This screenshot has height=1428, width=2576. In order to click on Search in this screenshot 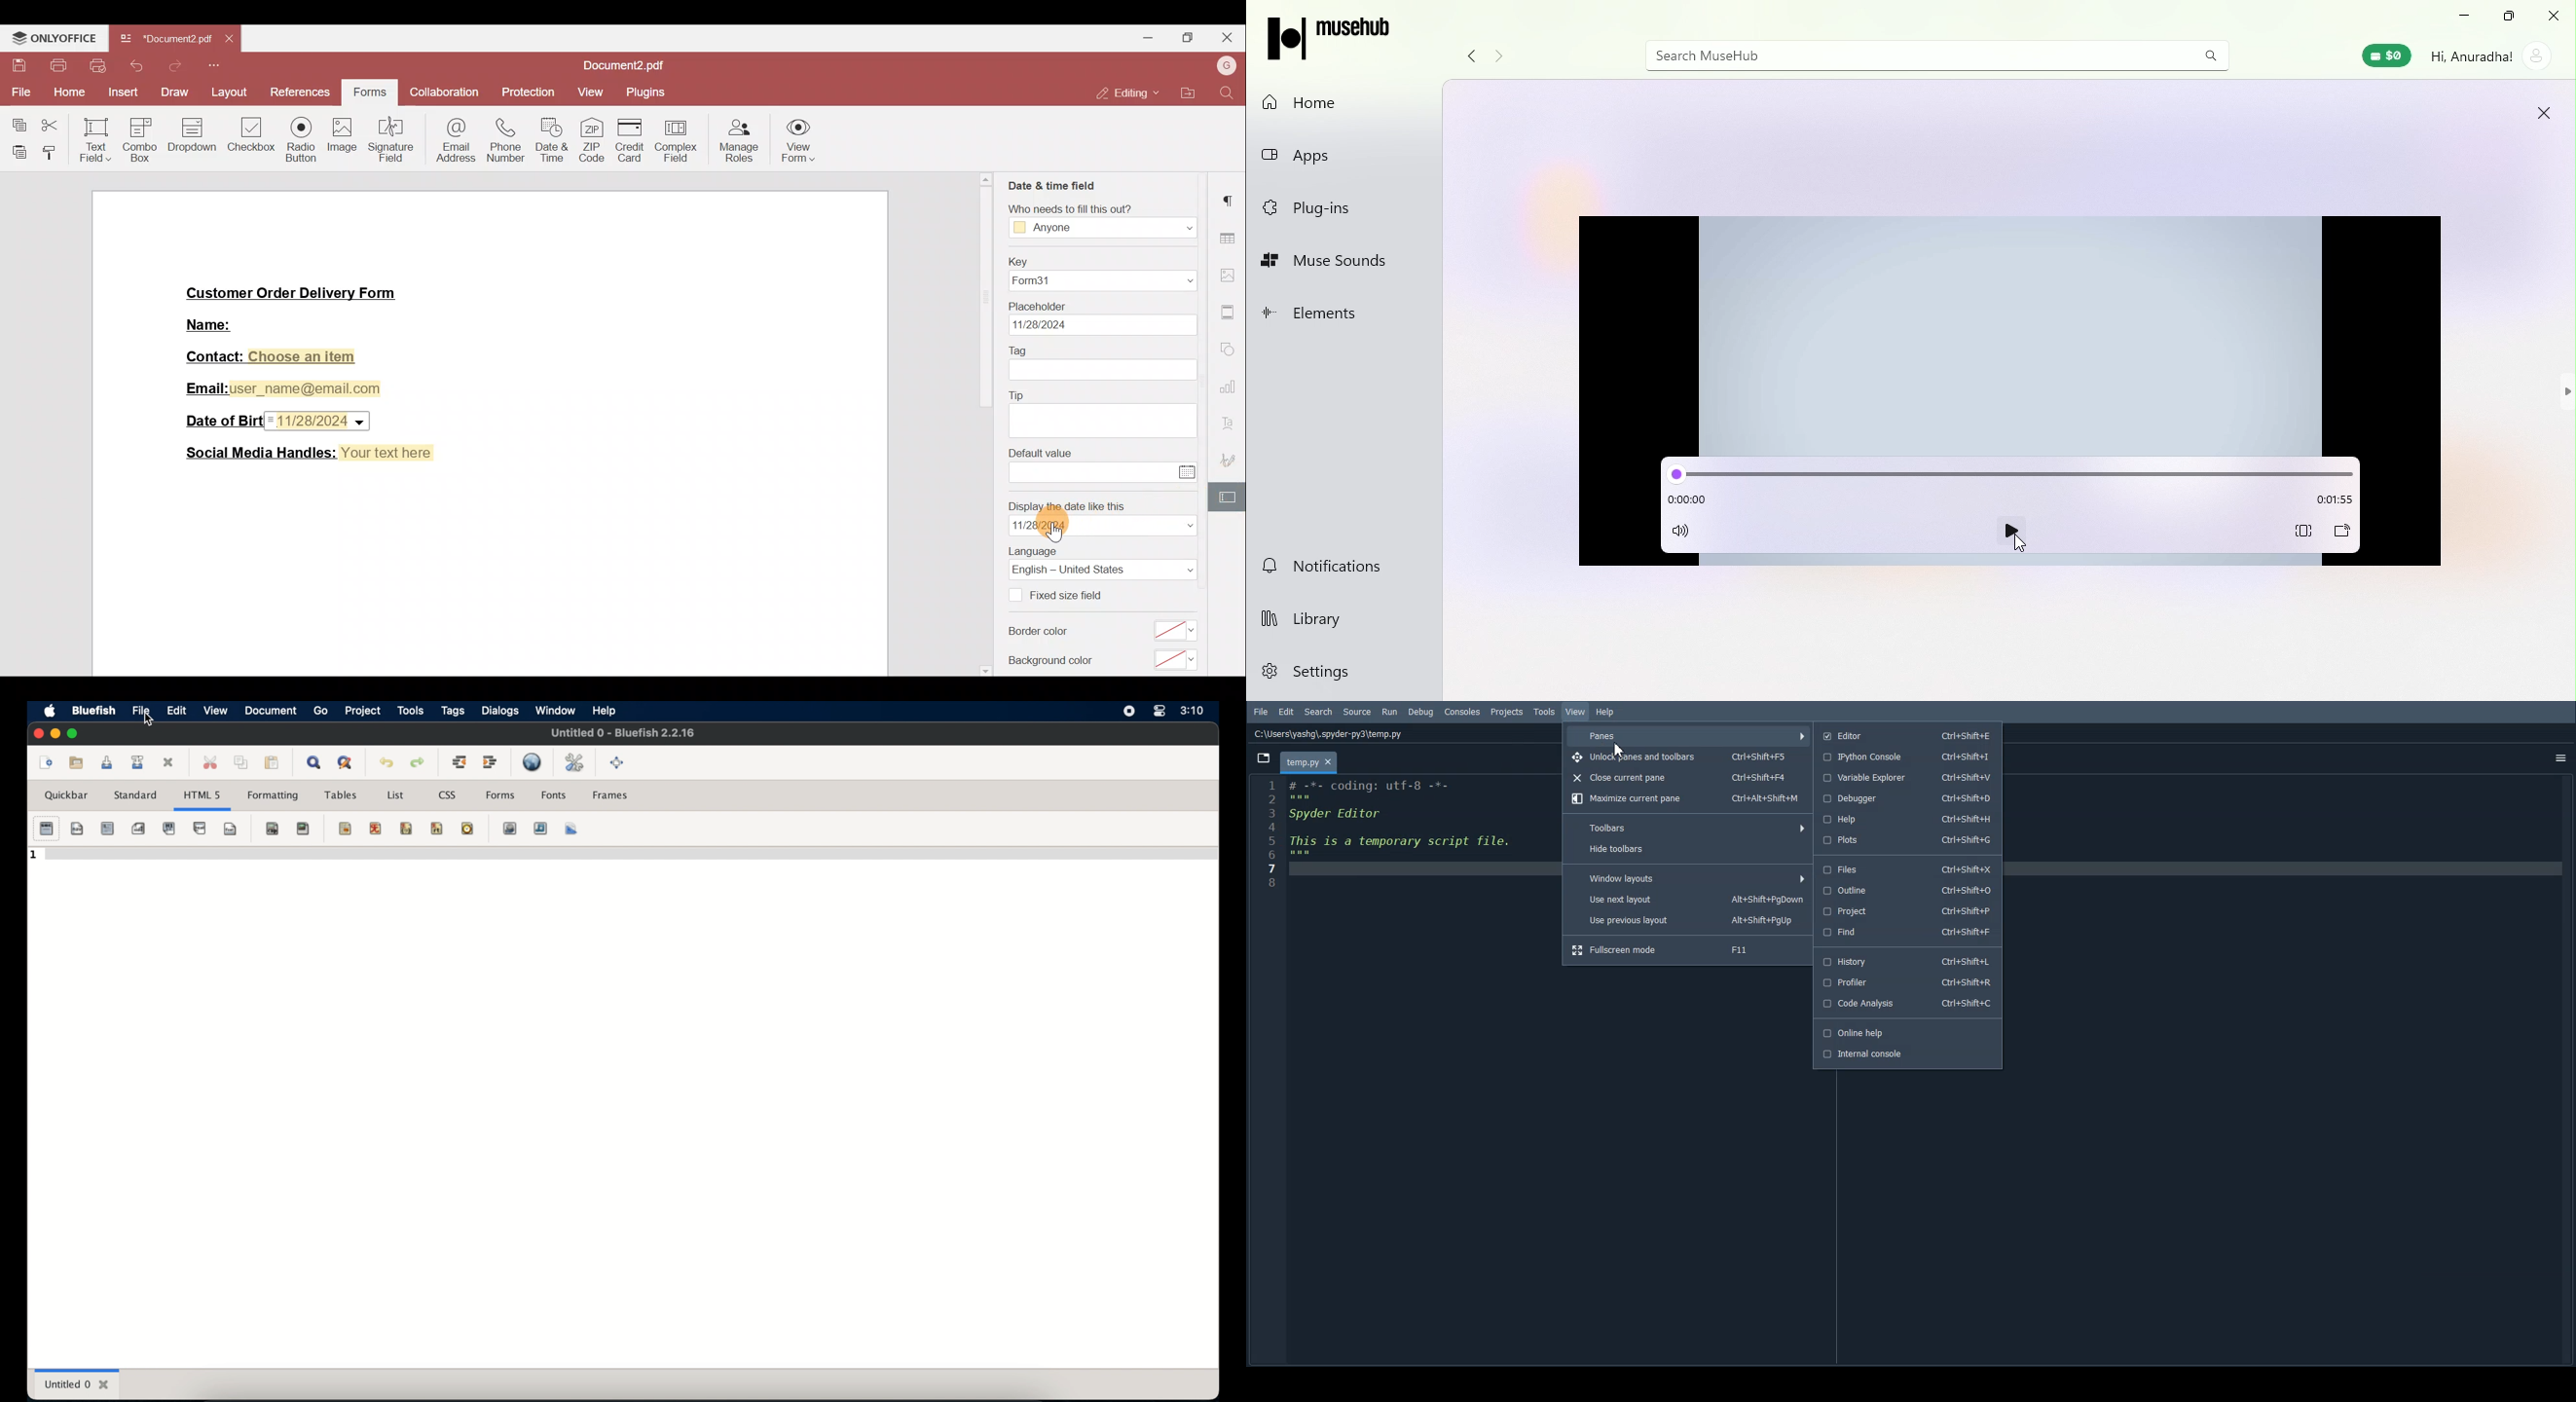, I will do `click(1319, 712)`.